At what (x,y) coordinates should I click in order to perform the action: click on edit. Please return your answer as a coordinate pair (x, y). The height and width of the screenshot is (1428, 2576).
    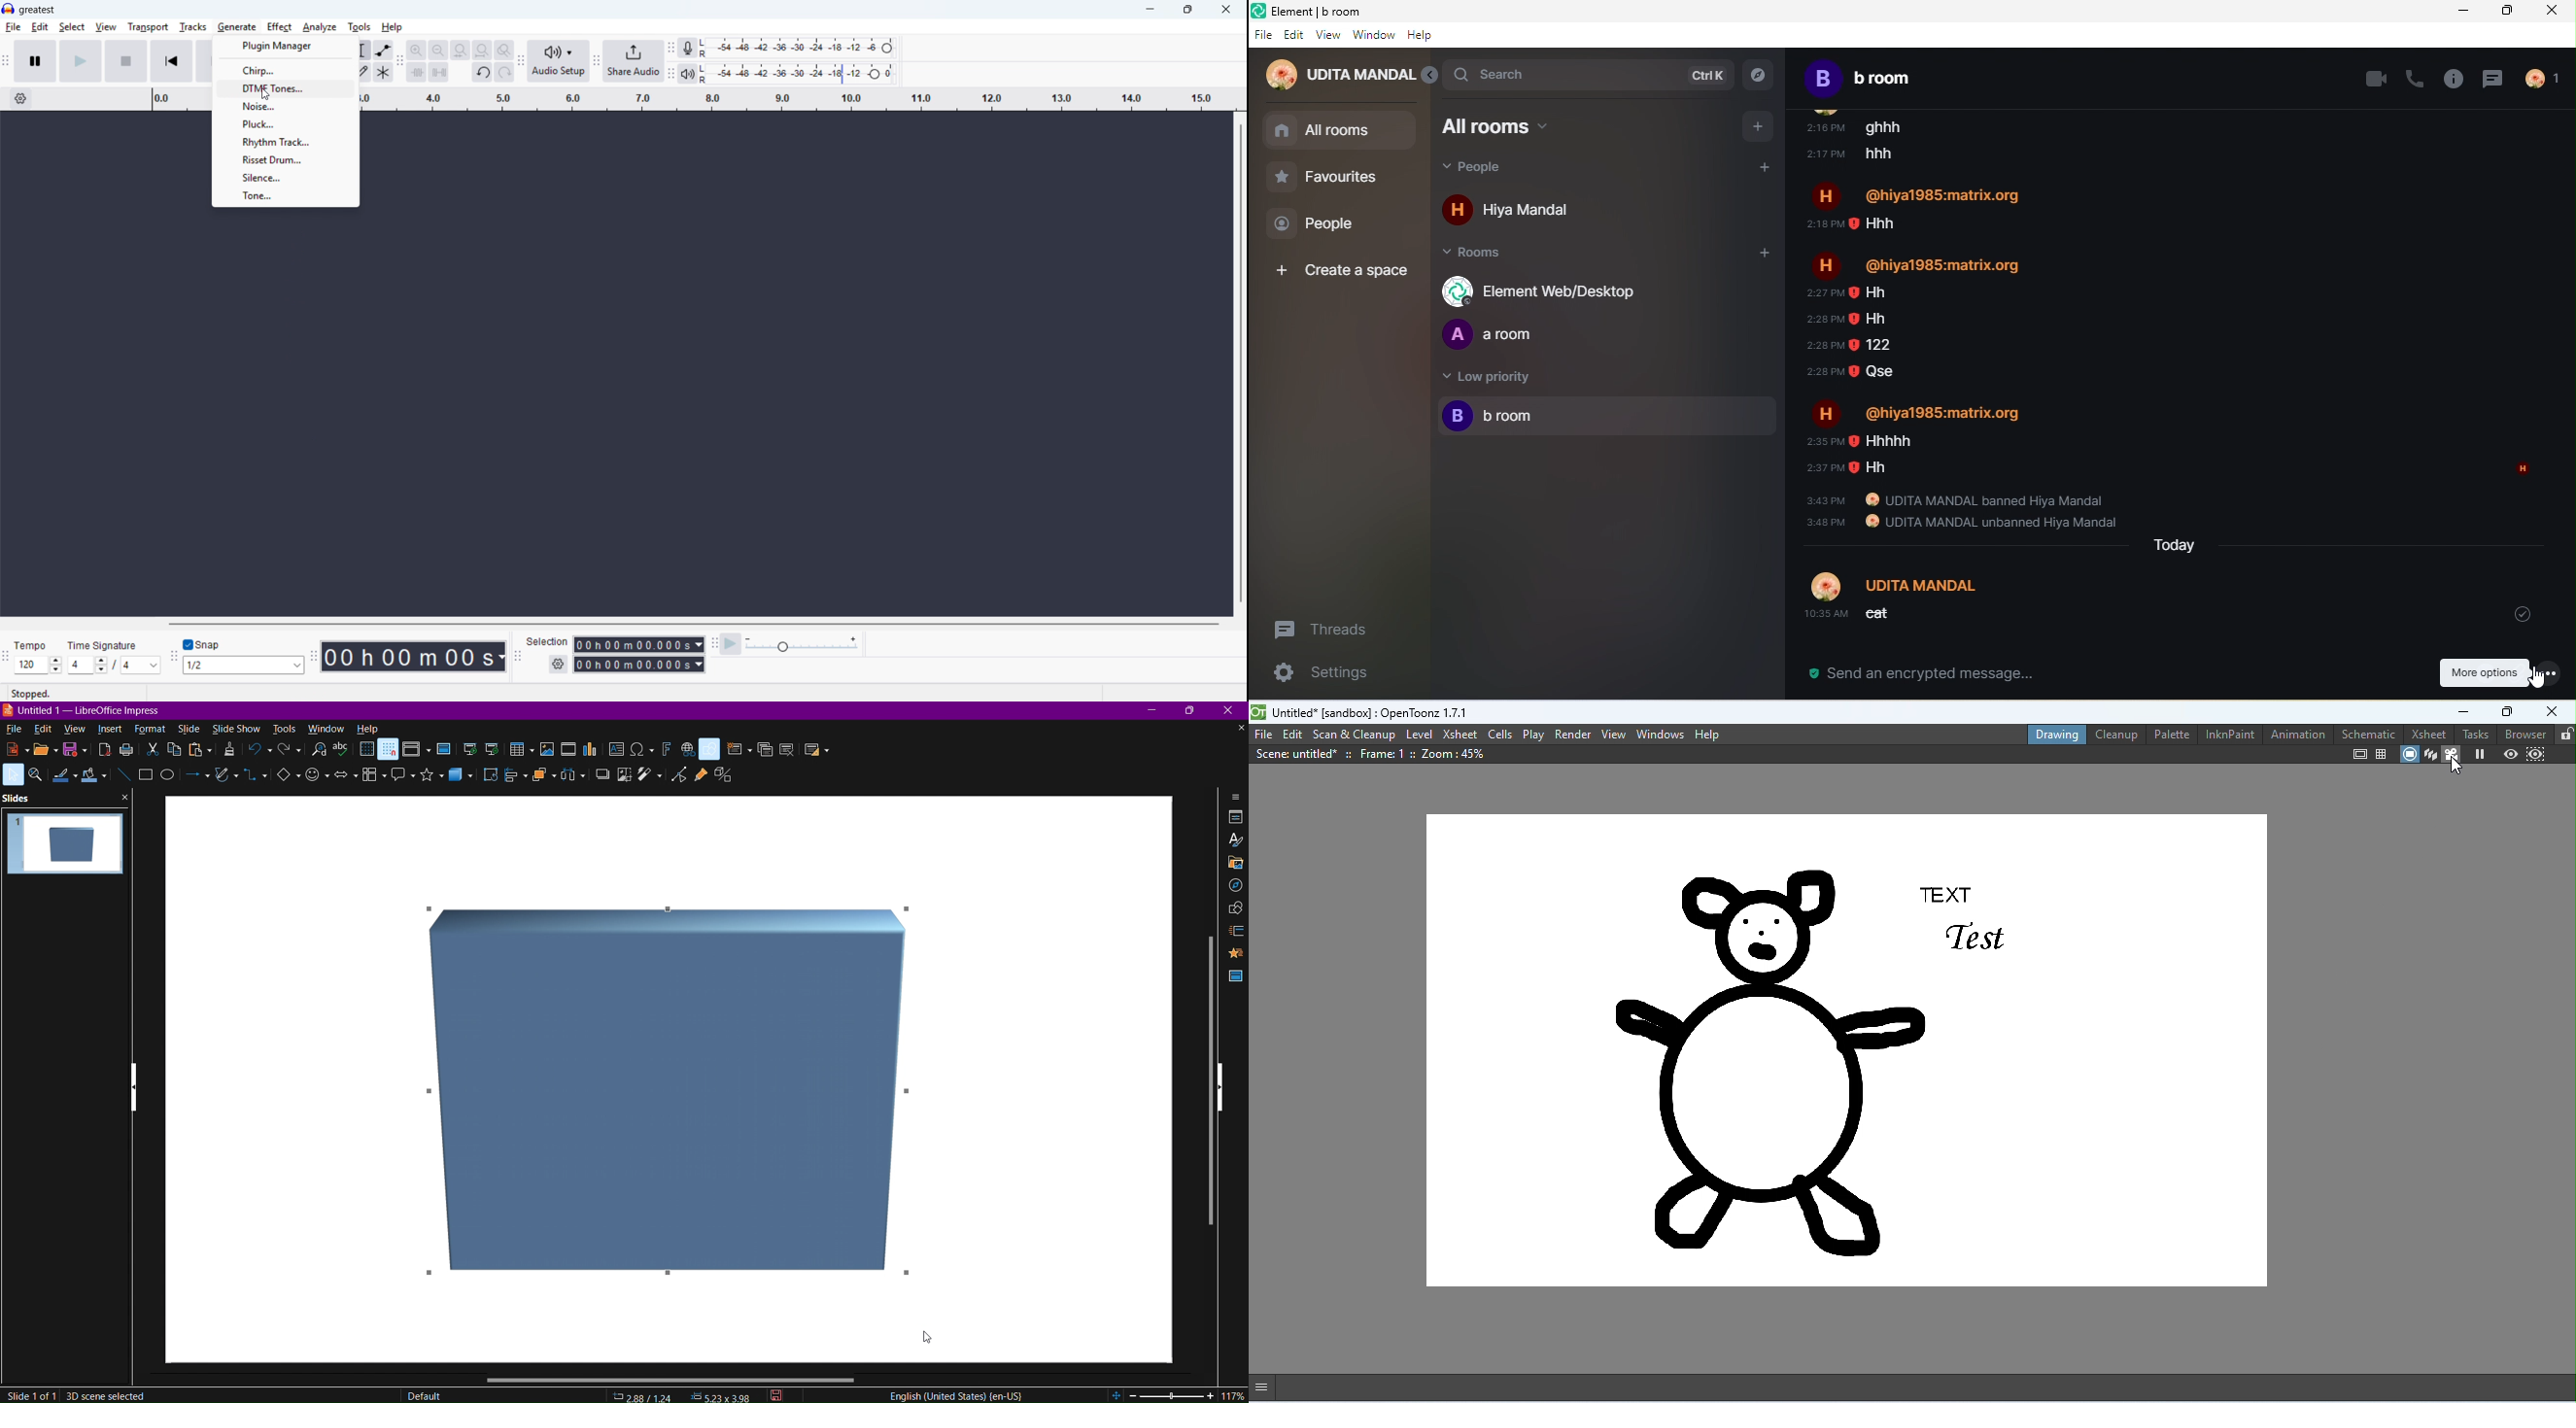
    Looking at the image, I should click on (1294, 34).